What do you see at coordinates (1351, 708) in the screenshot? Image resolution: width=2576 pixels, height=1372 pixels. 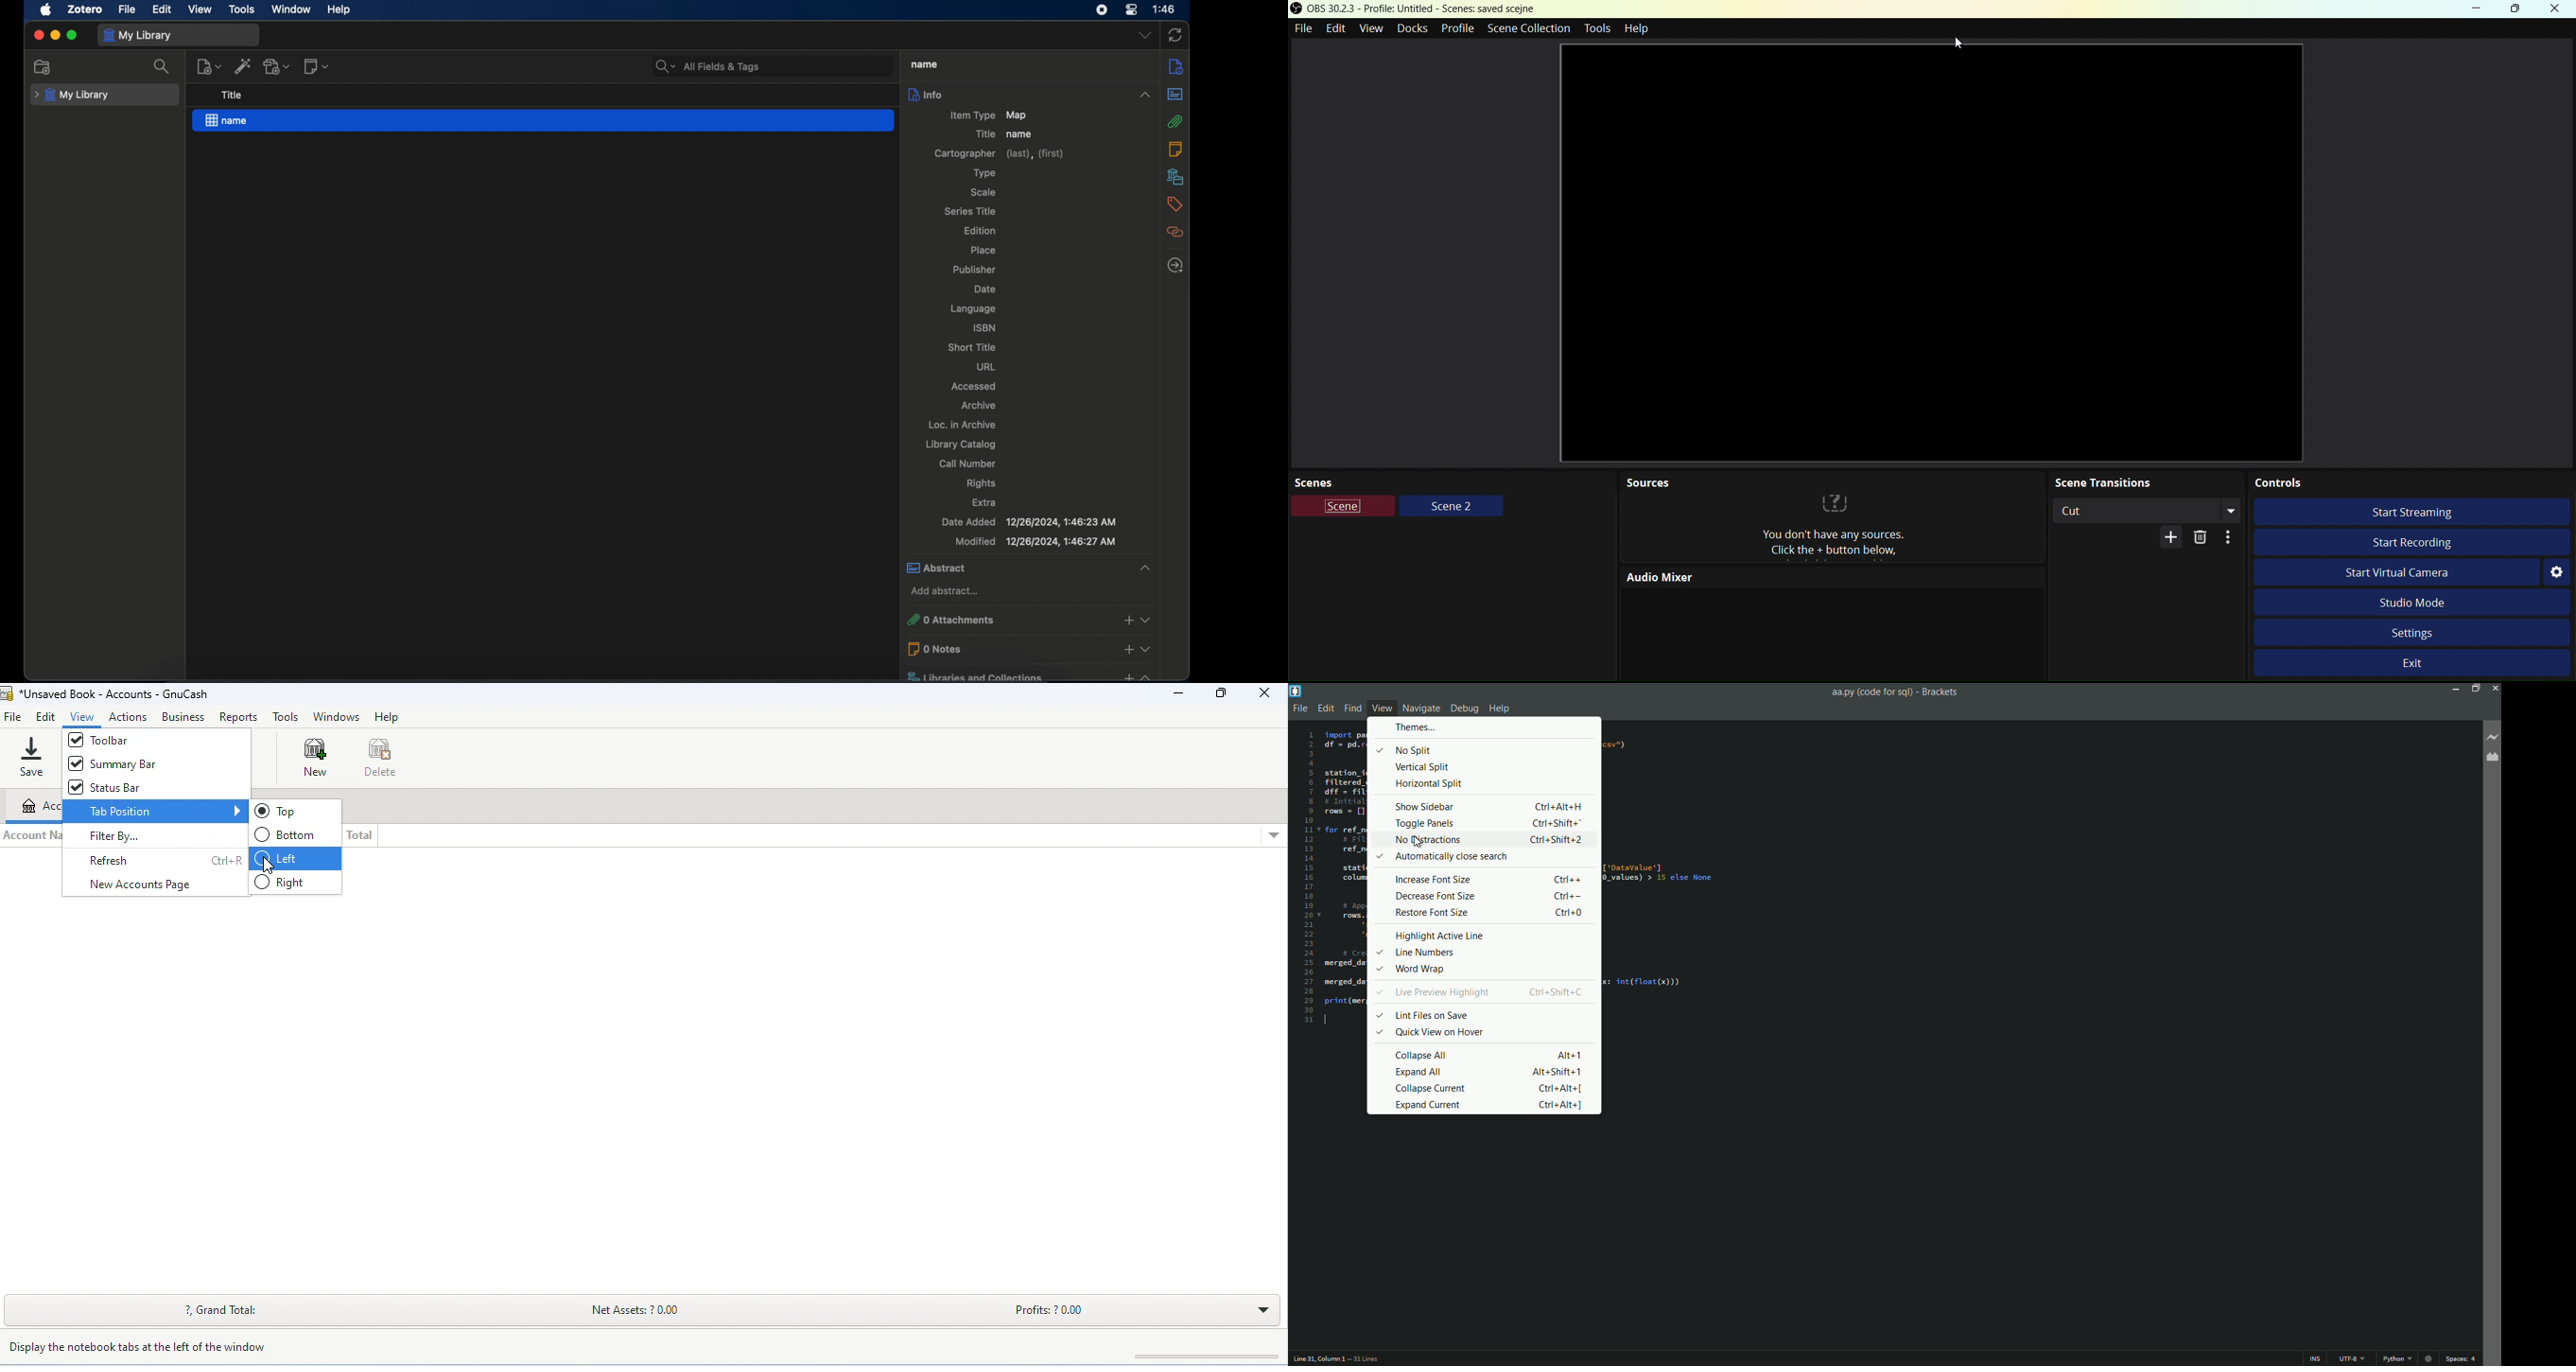 I see `find menu` at bounding box center [1351, 708].